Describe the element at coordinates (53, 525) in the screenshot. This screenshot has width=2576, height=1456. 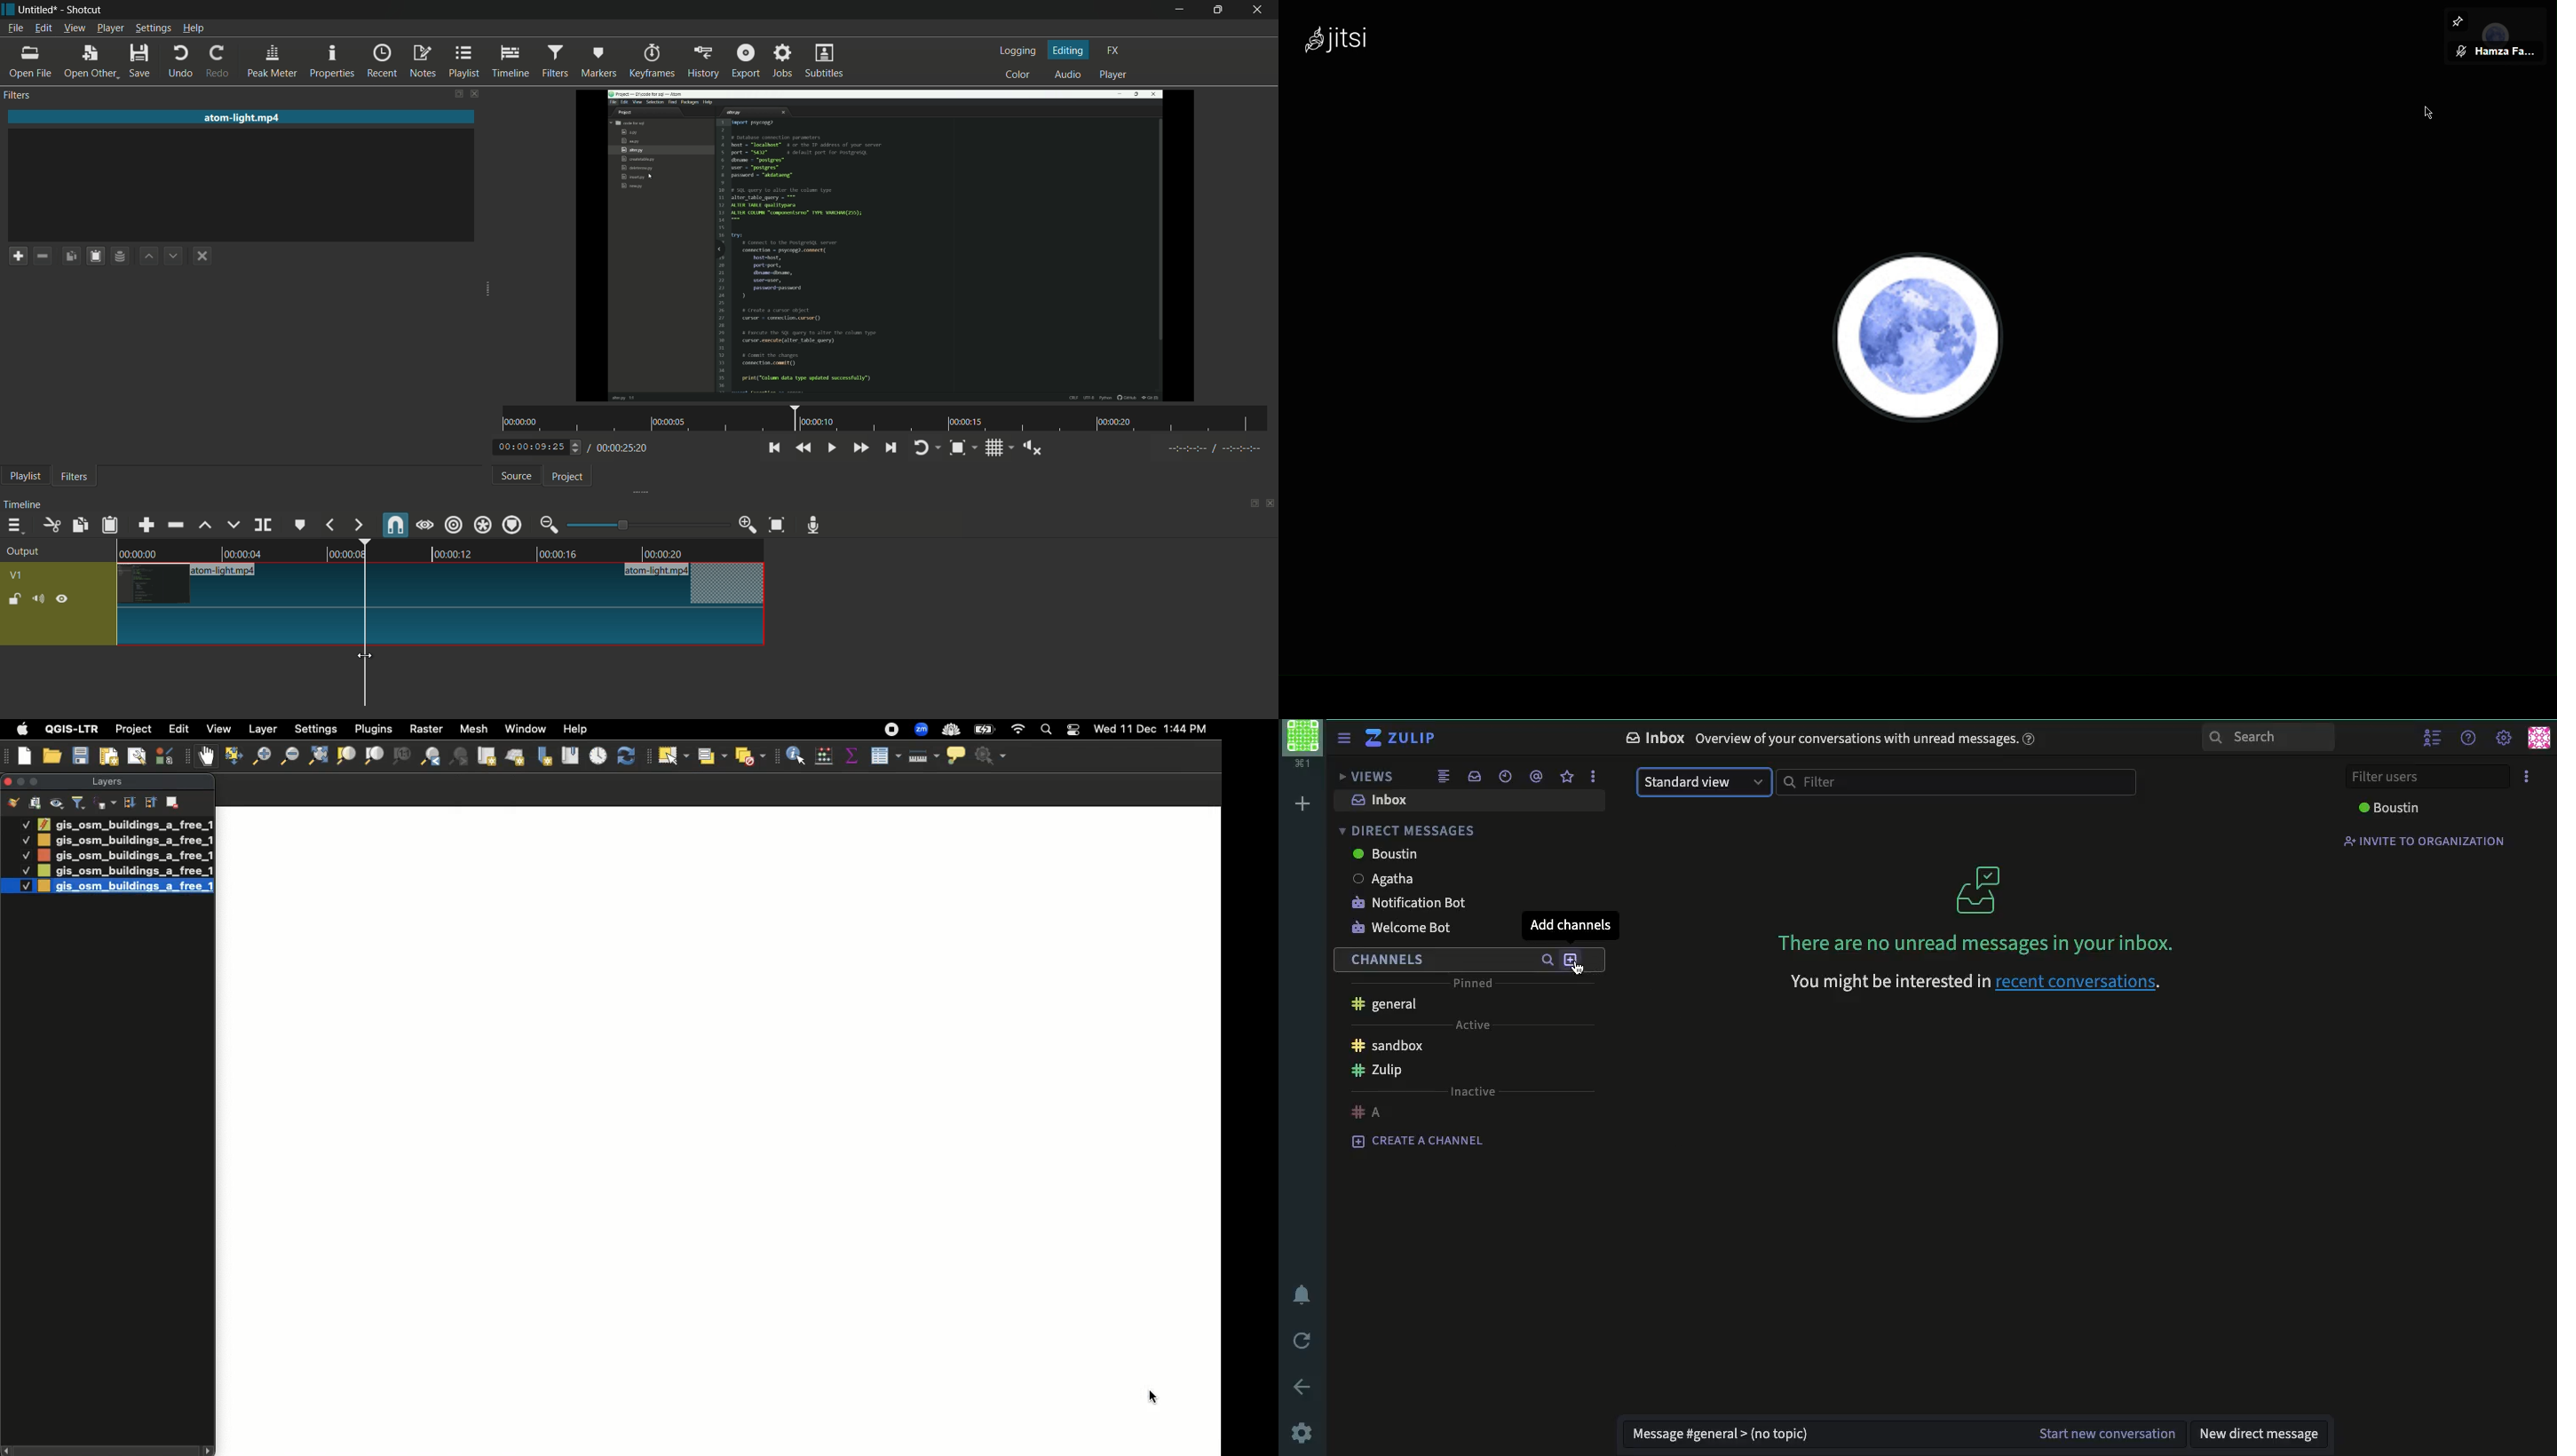
I see `cut` at that location.